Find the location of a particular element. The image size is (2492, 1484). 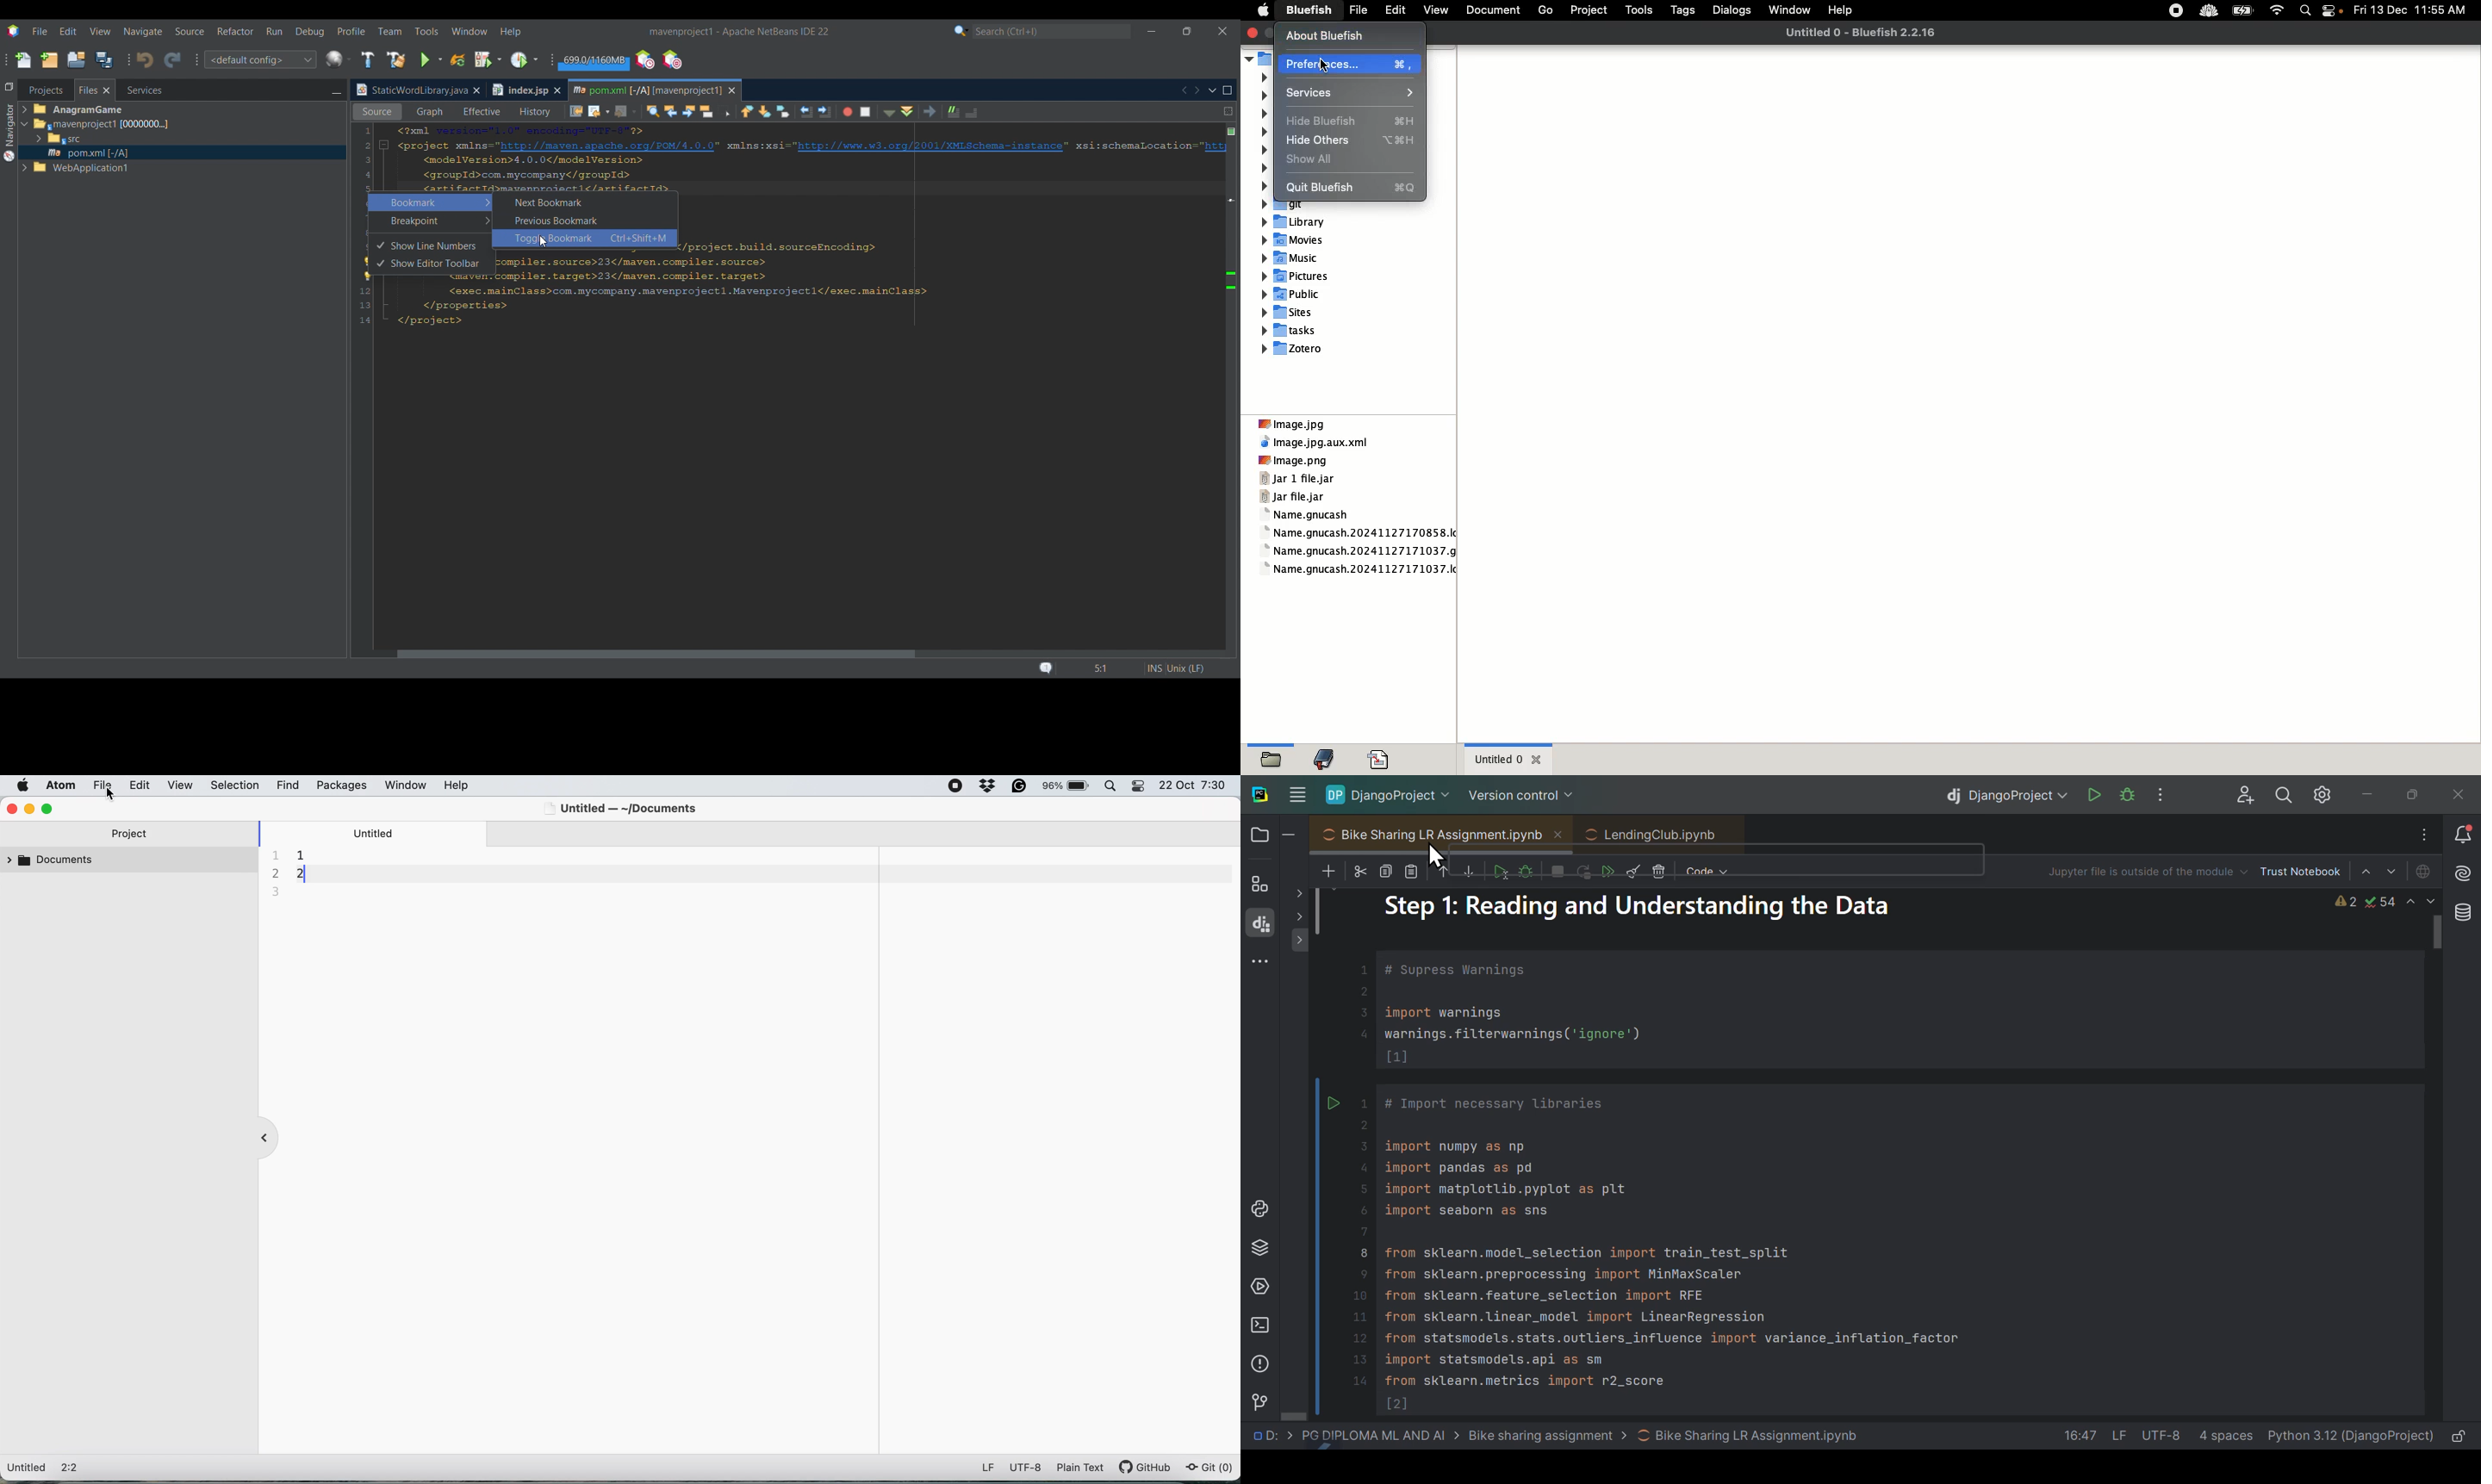

help is located at coordinates (459, 786).